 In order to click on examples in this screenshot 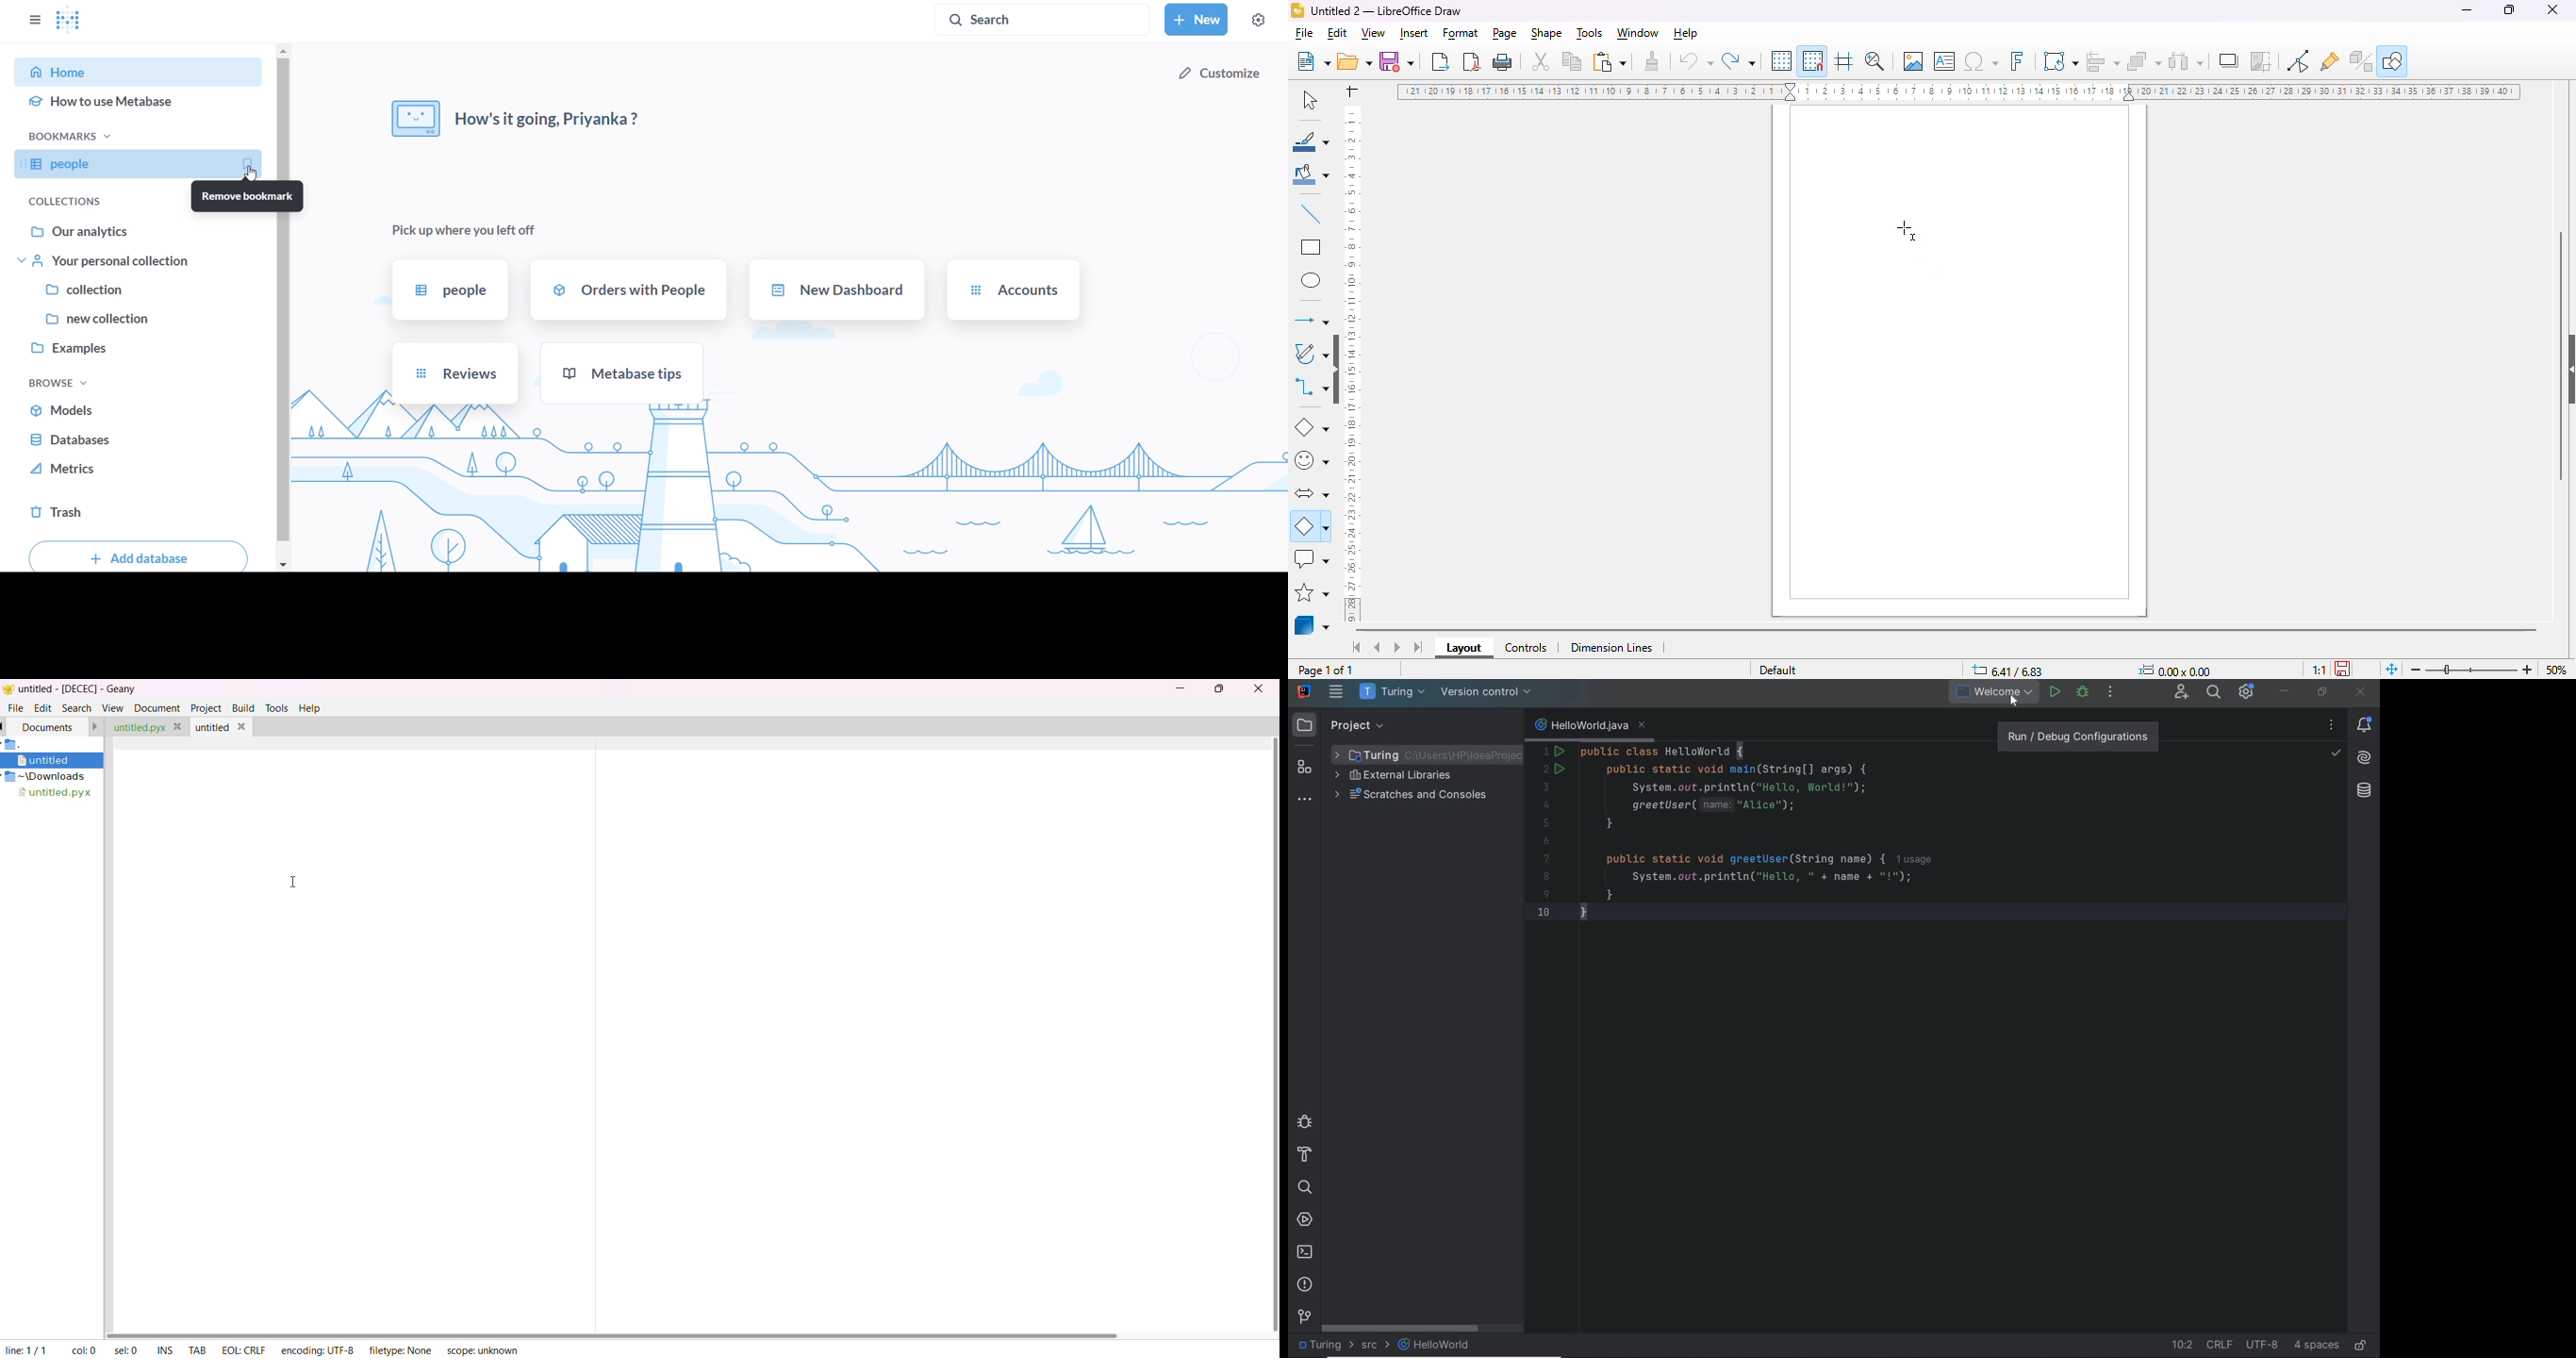, I will do `click(135, 349)`.